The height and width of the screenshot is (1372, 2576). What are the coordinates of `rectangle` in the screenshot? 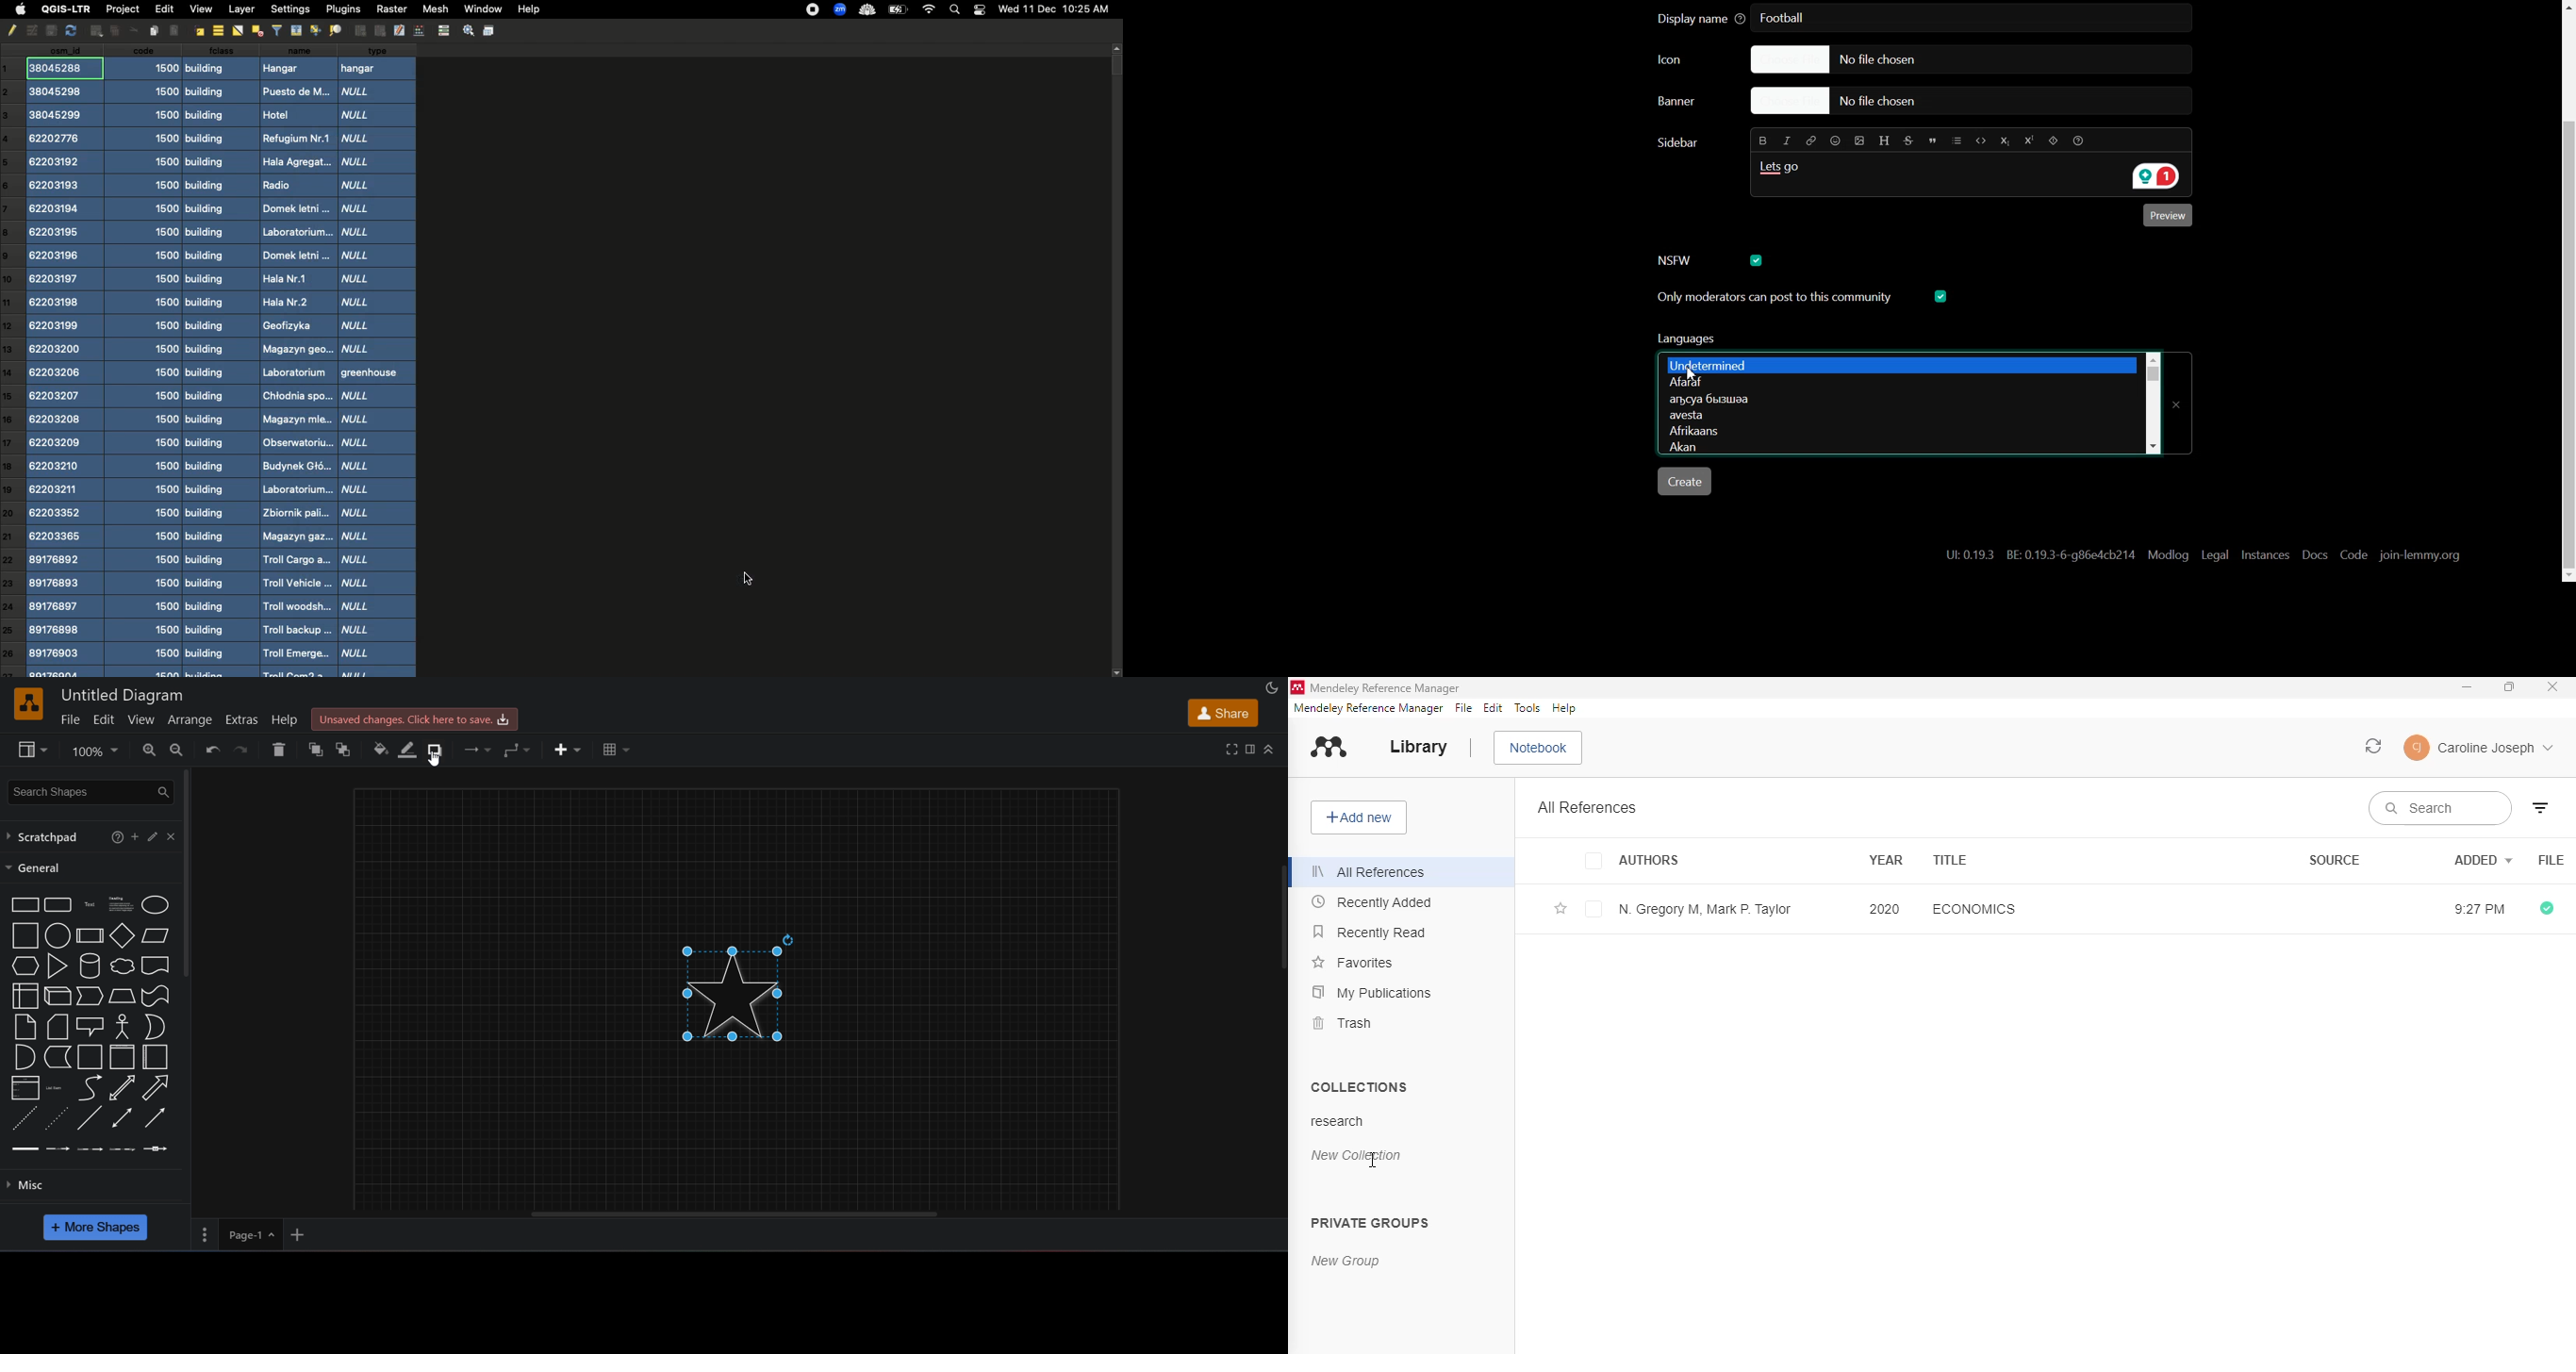 It's located at (23, 904).